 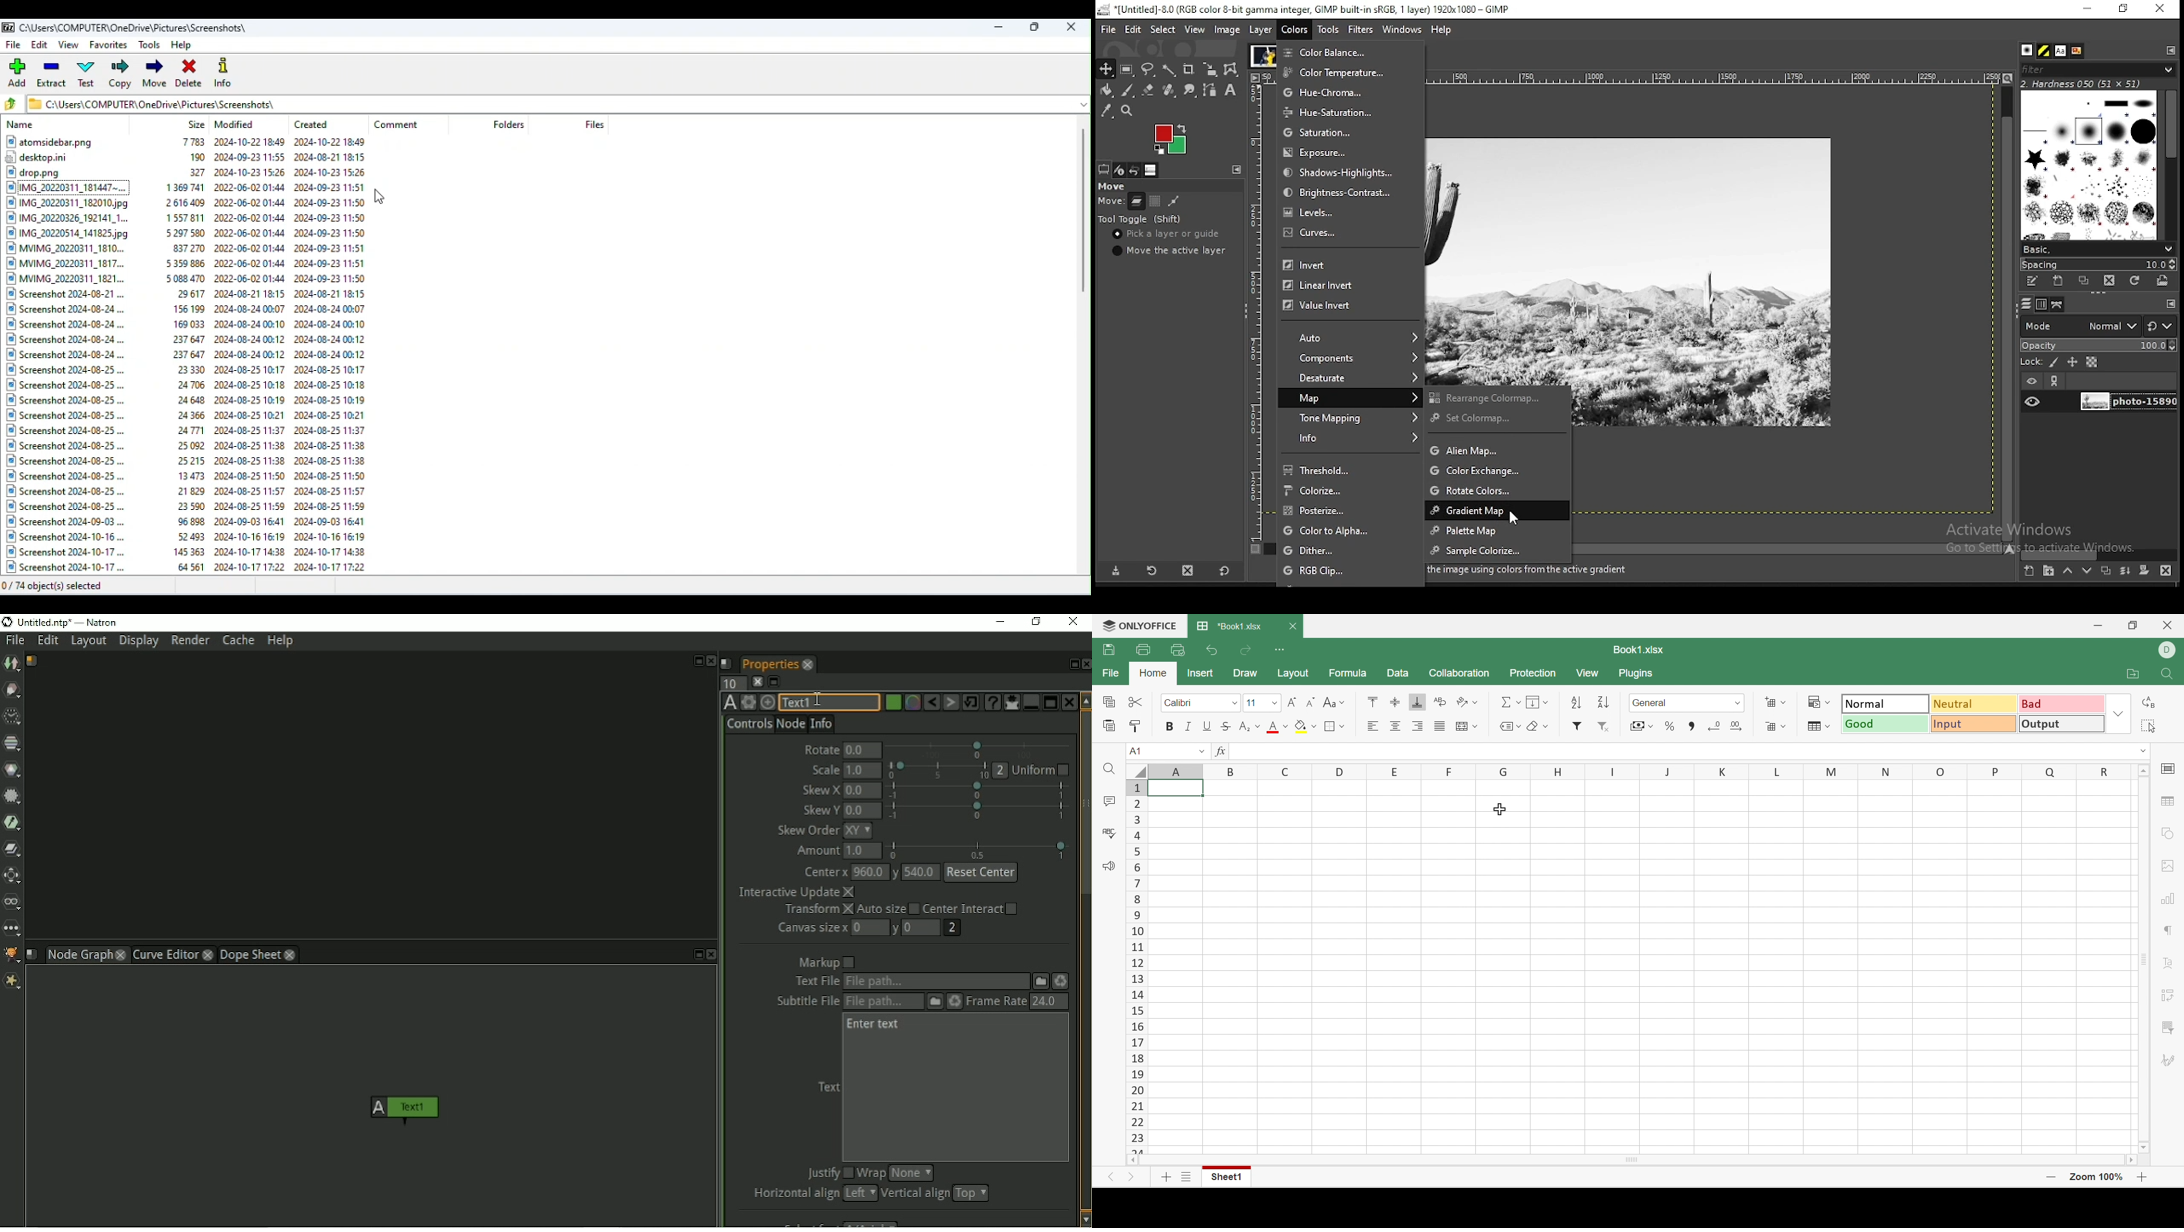 I want to click on lock size and position, so click(x=2073, y=362).